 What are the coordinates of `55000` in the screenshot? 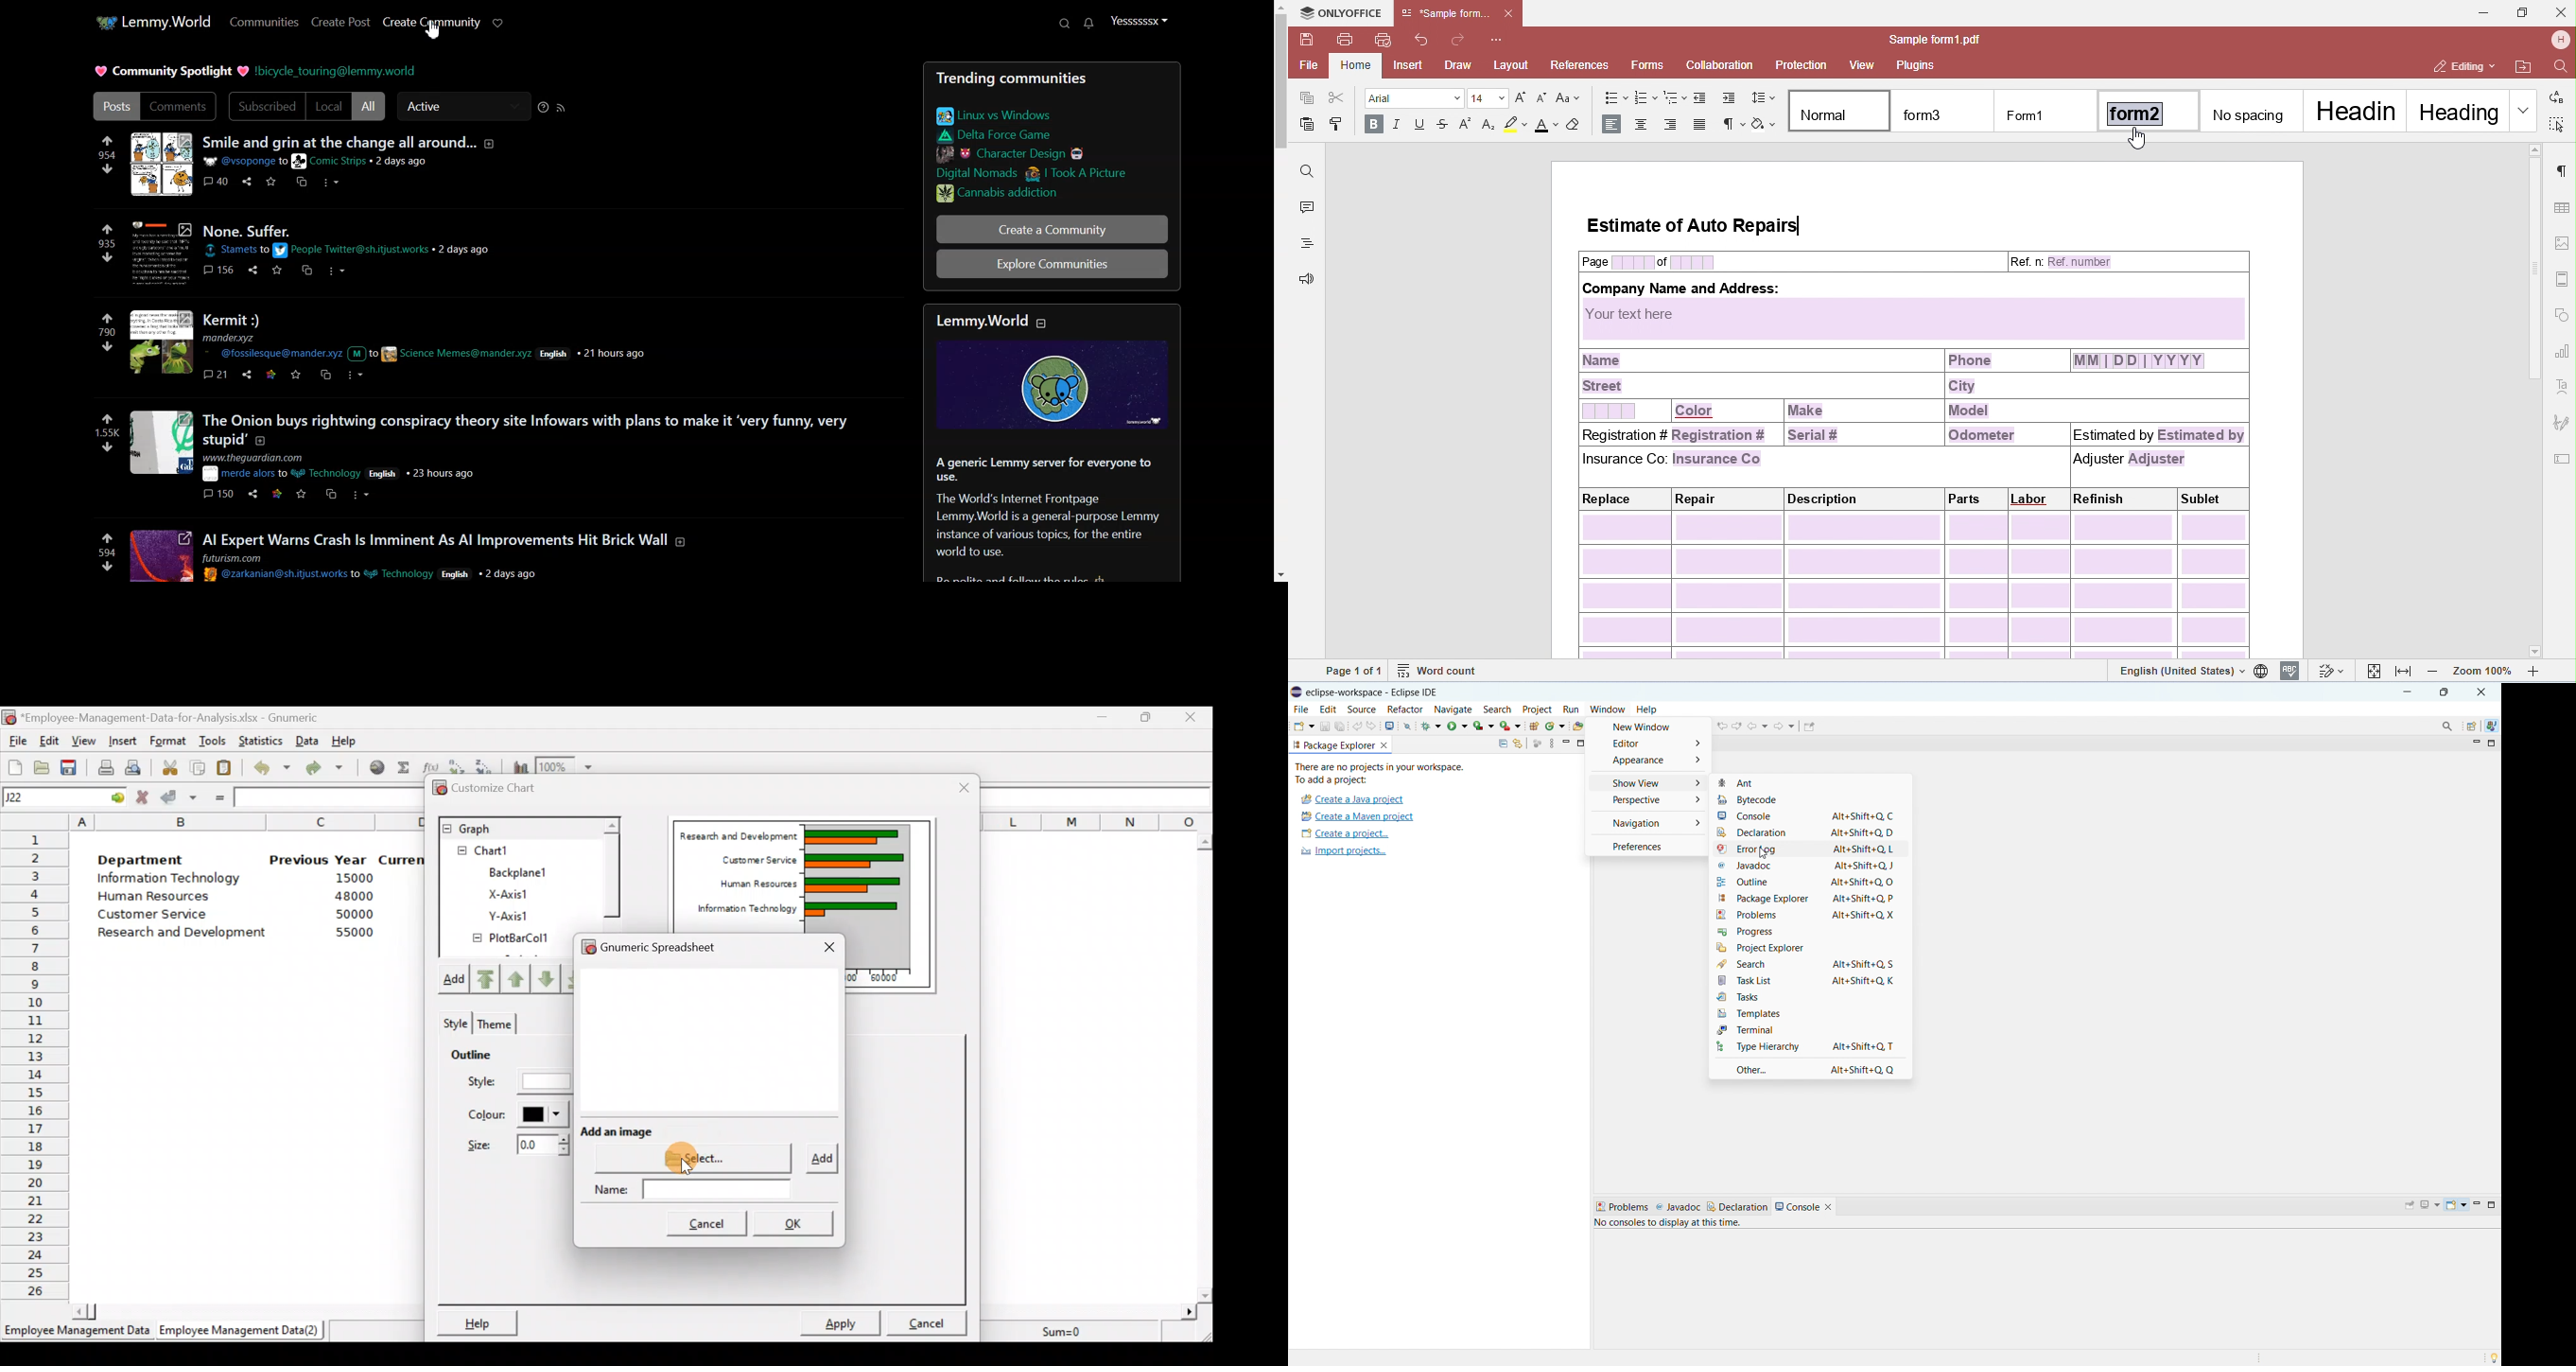 It's located at (353, 933).